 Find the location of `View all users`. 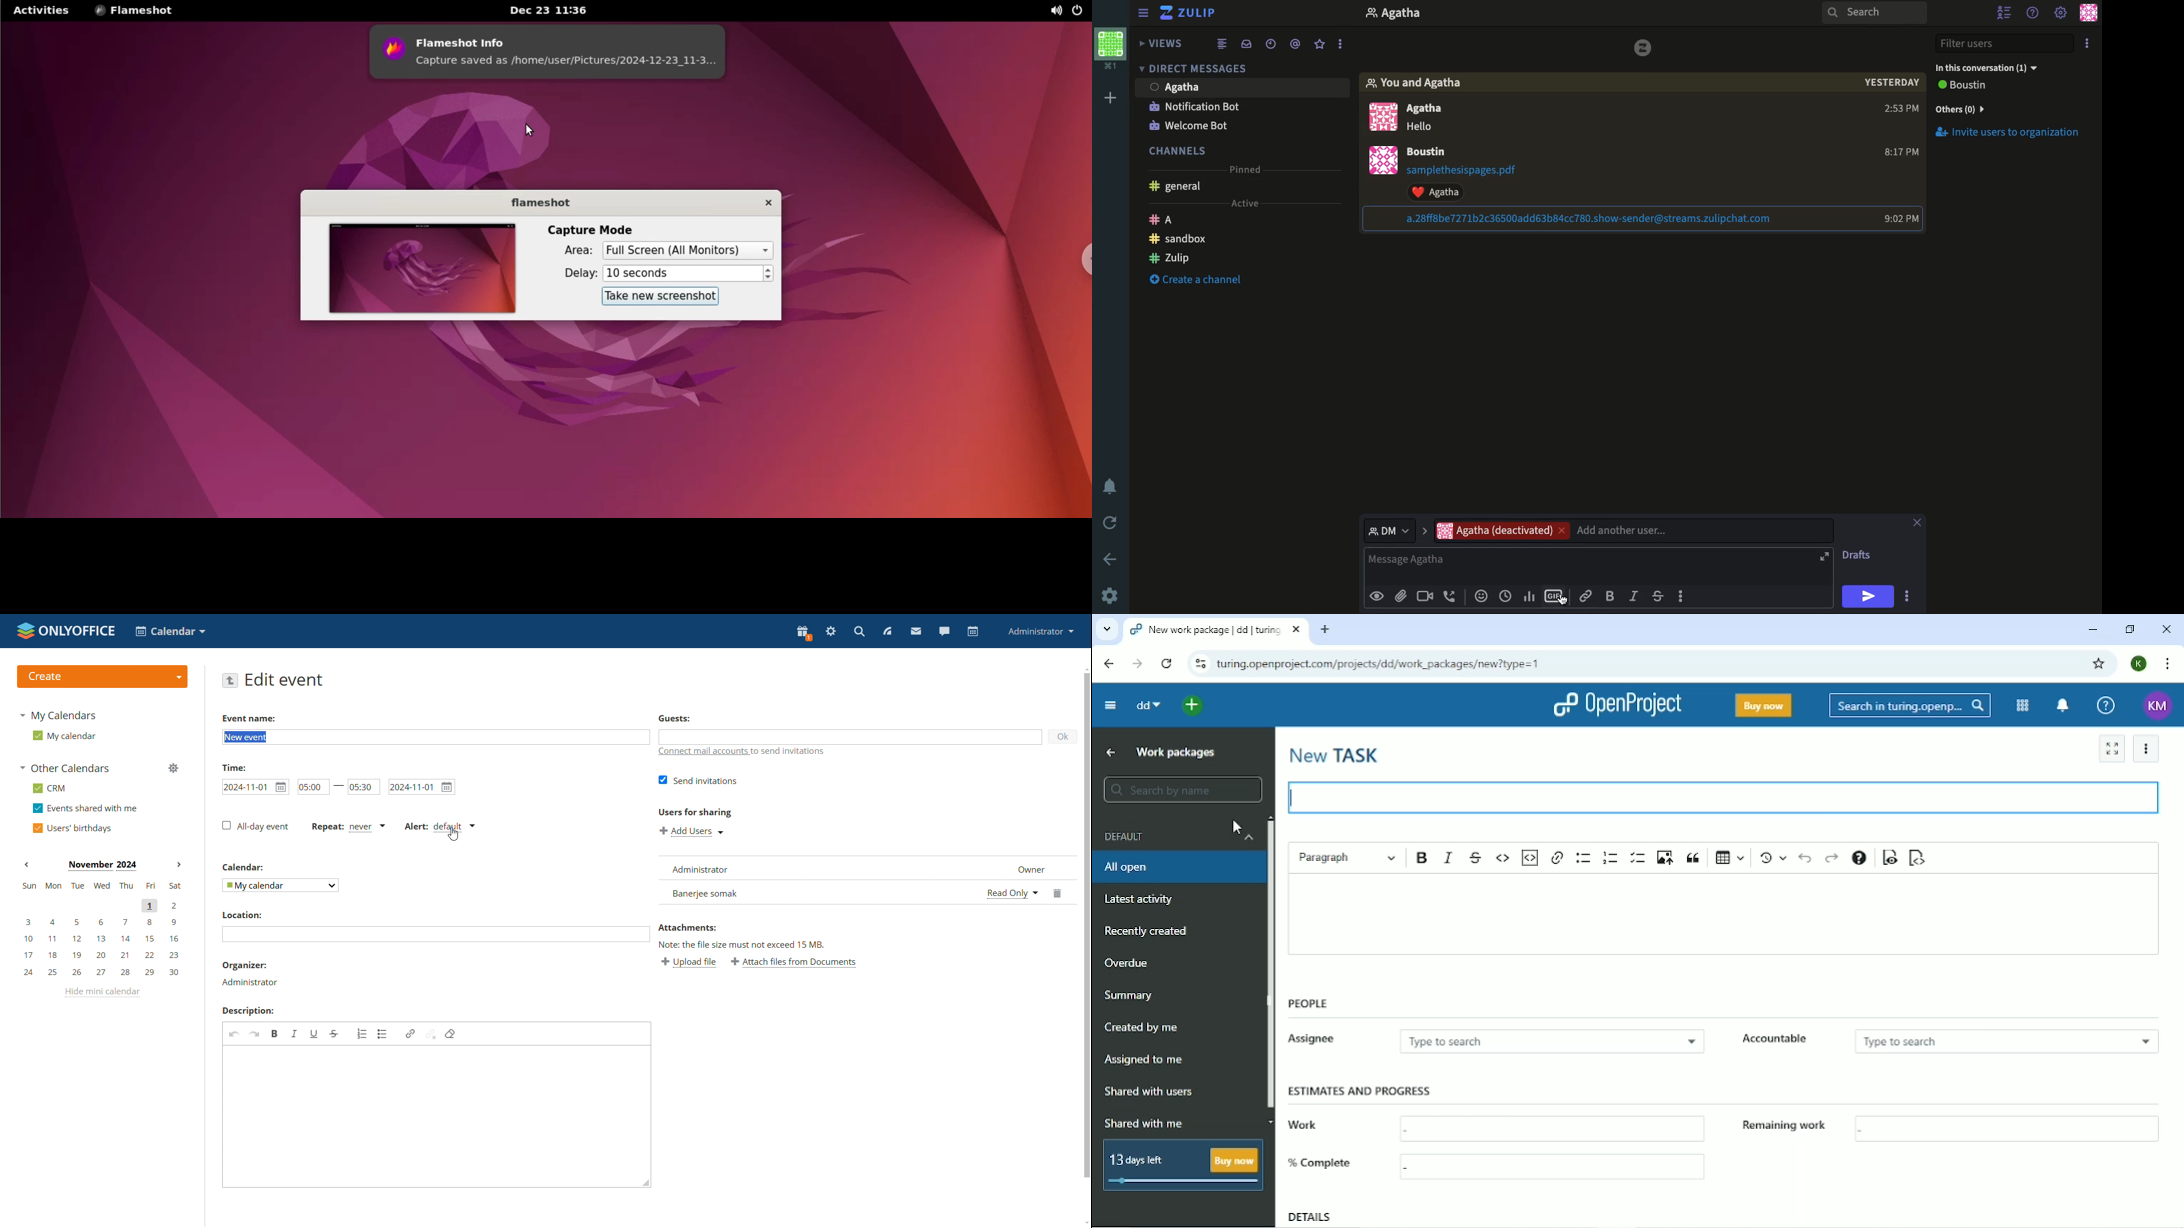

View all users is located at coordinates (1973, 86).